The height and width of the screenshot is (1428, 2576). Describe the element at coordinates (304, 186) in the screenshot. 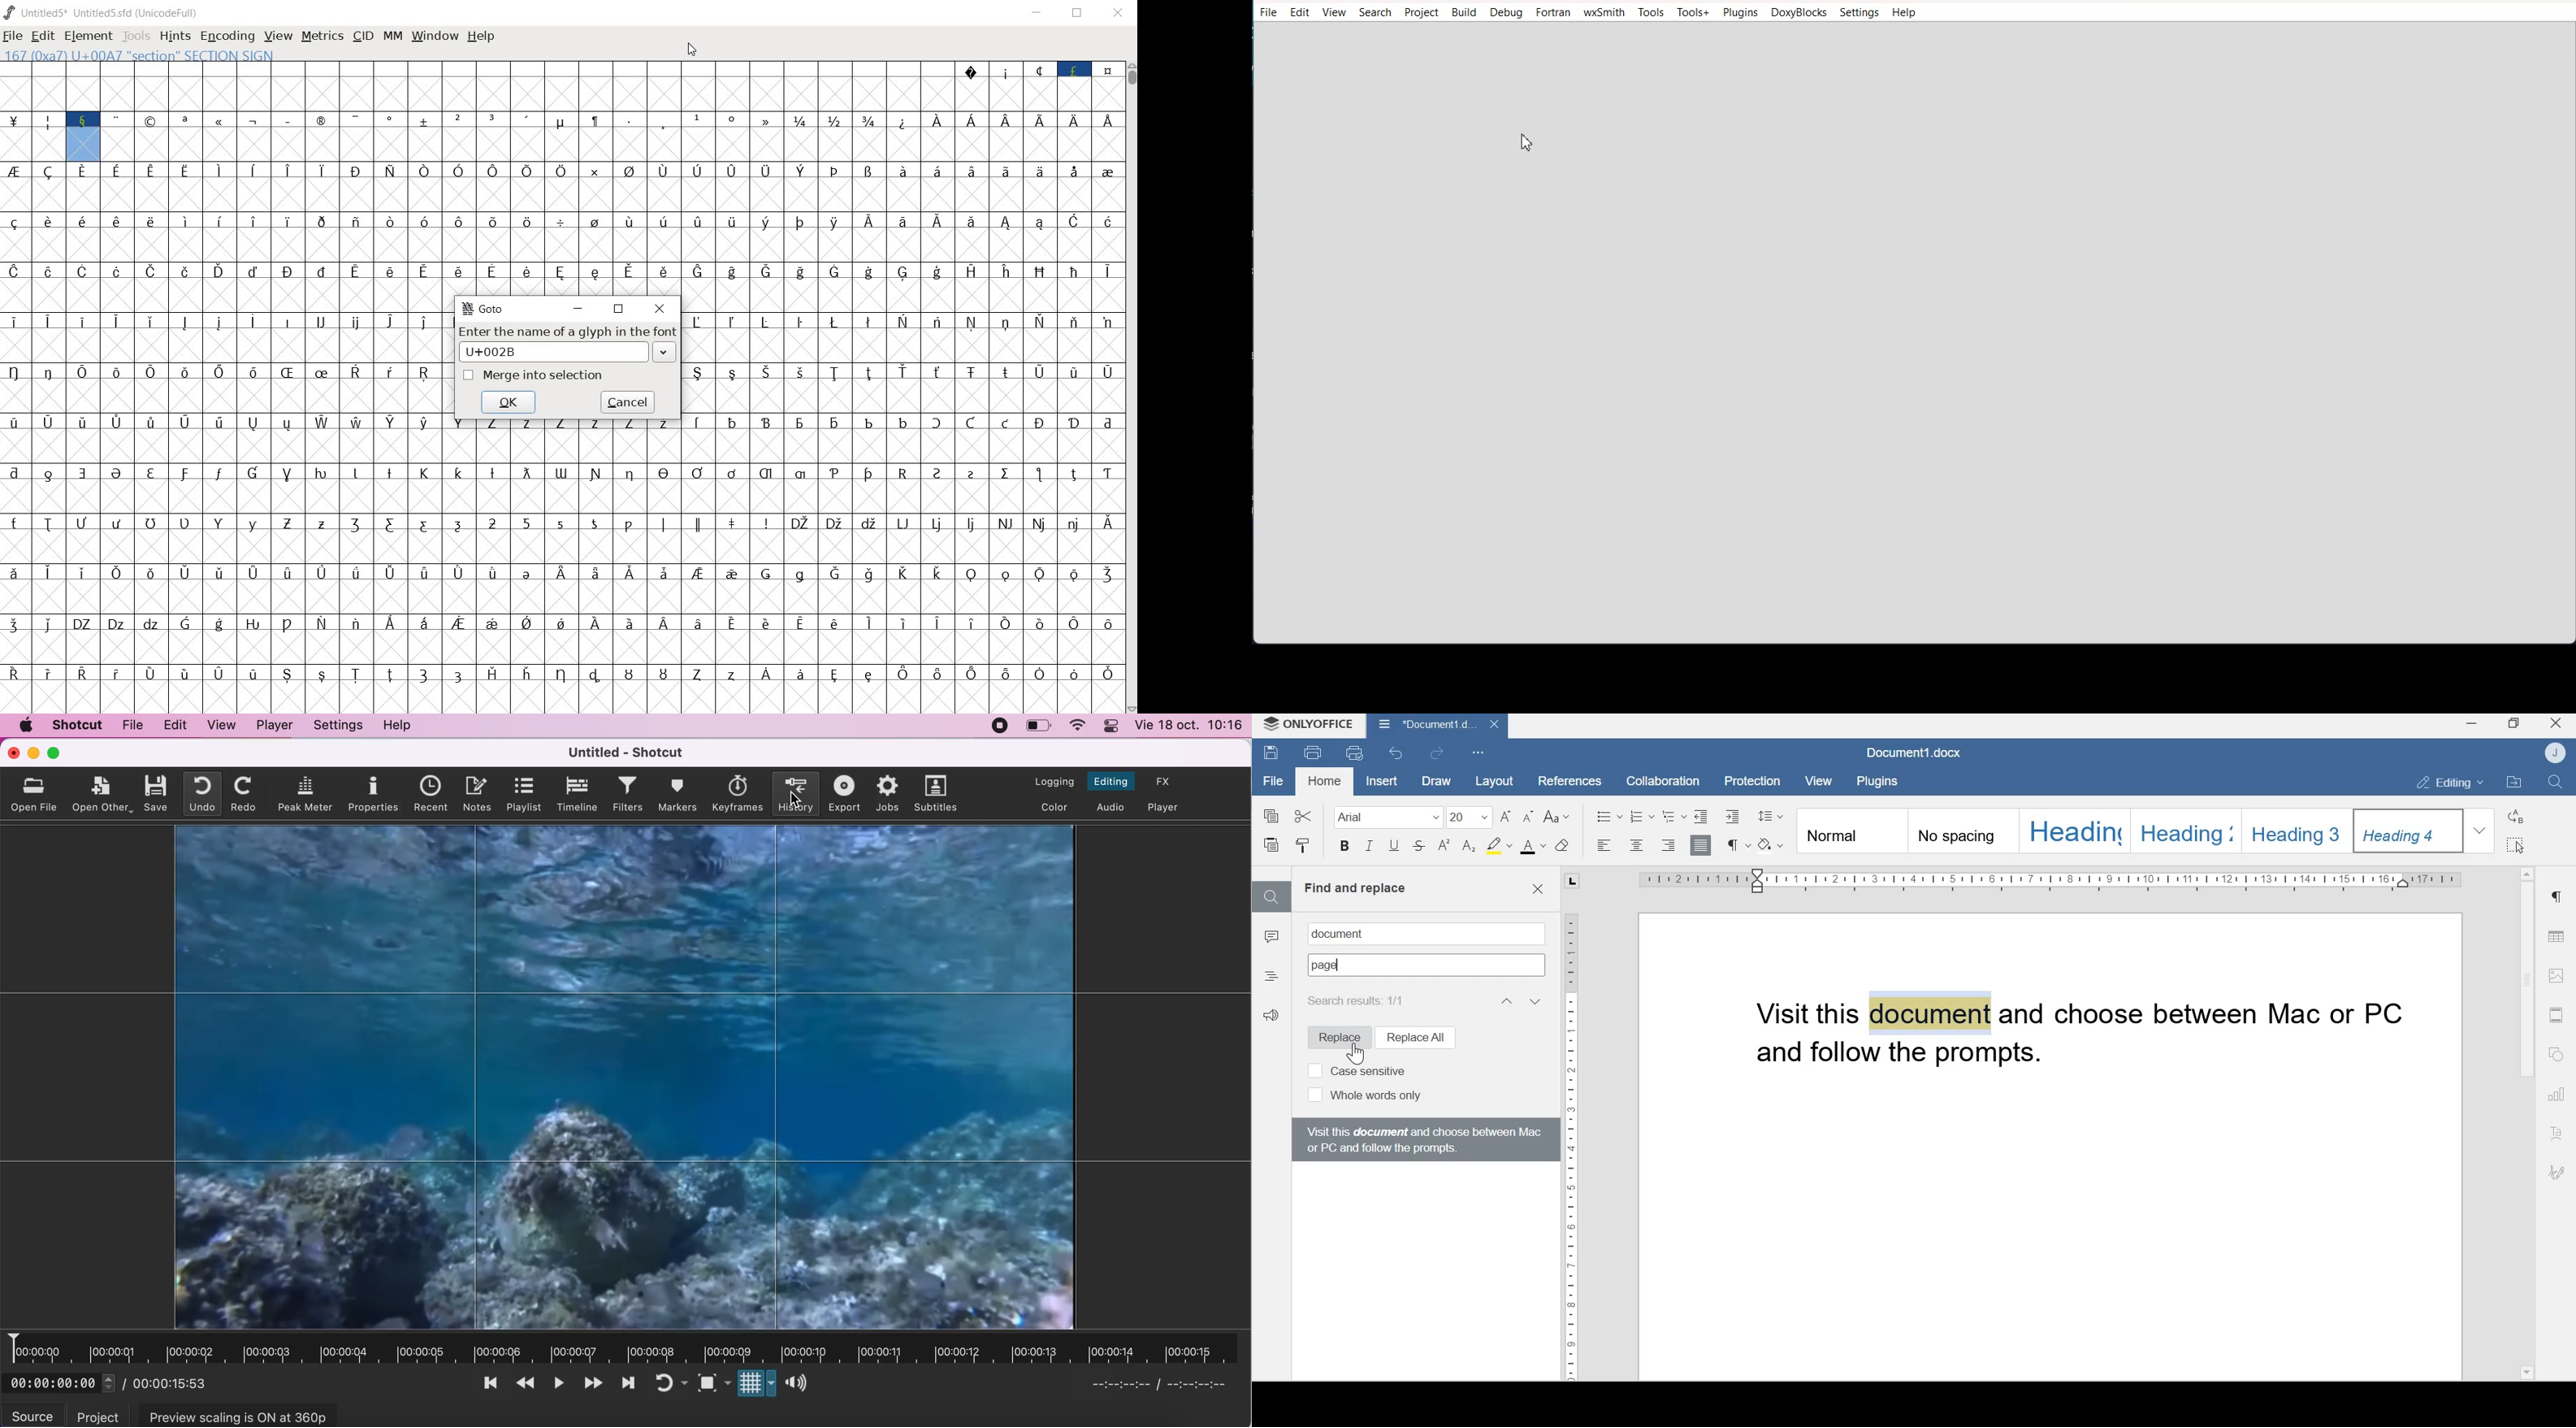

I see `Latin extended characters` at that location.